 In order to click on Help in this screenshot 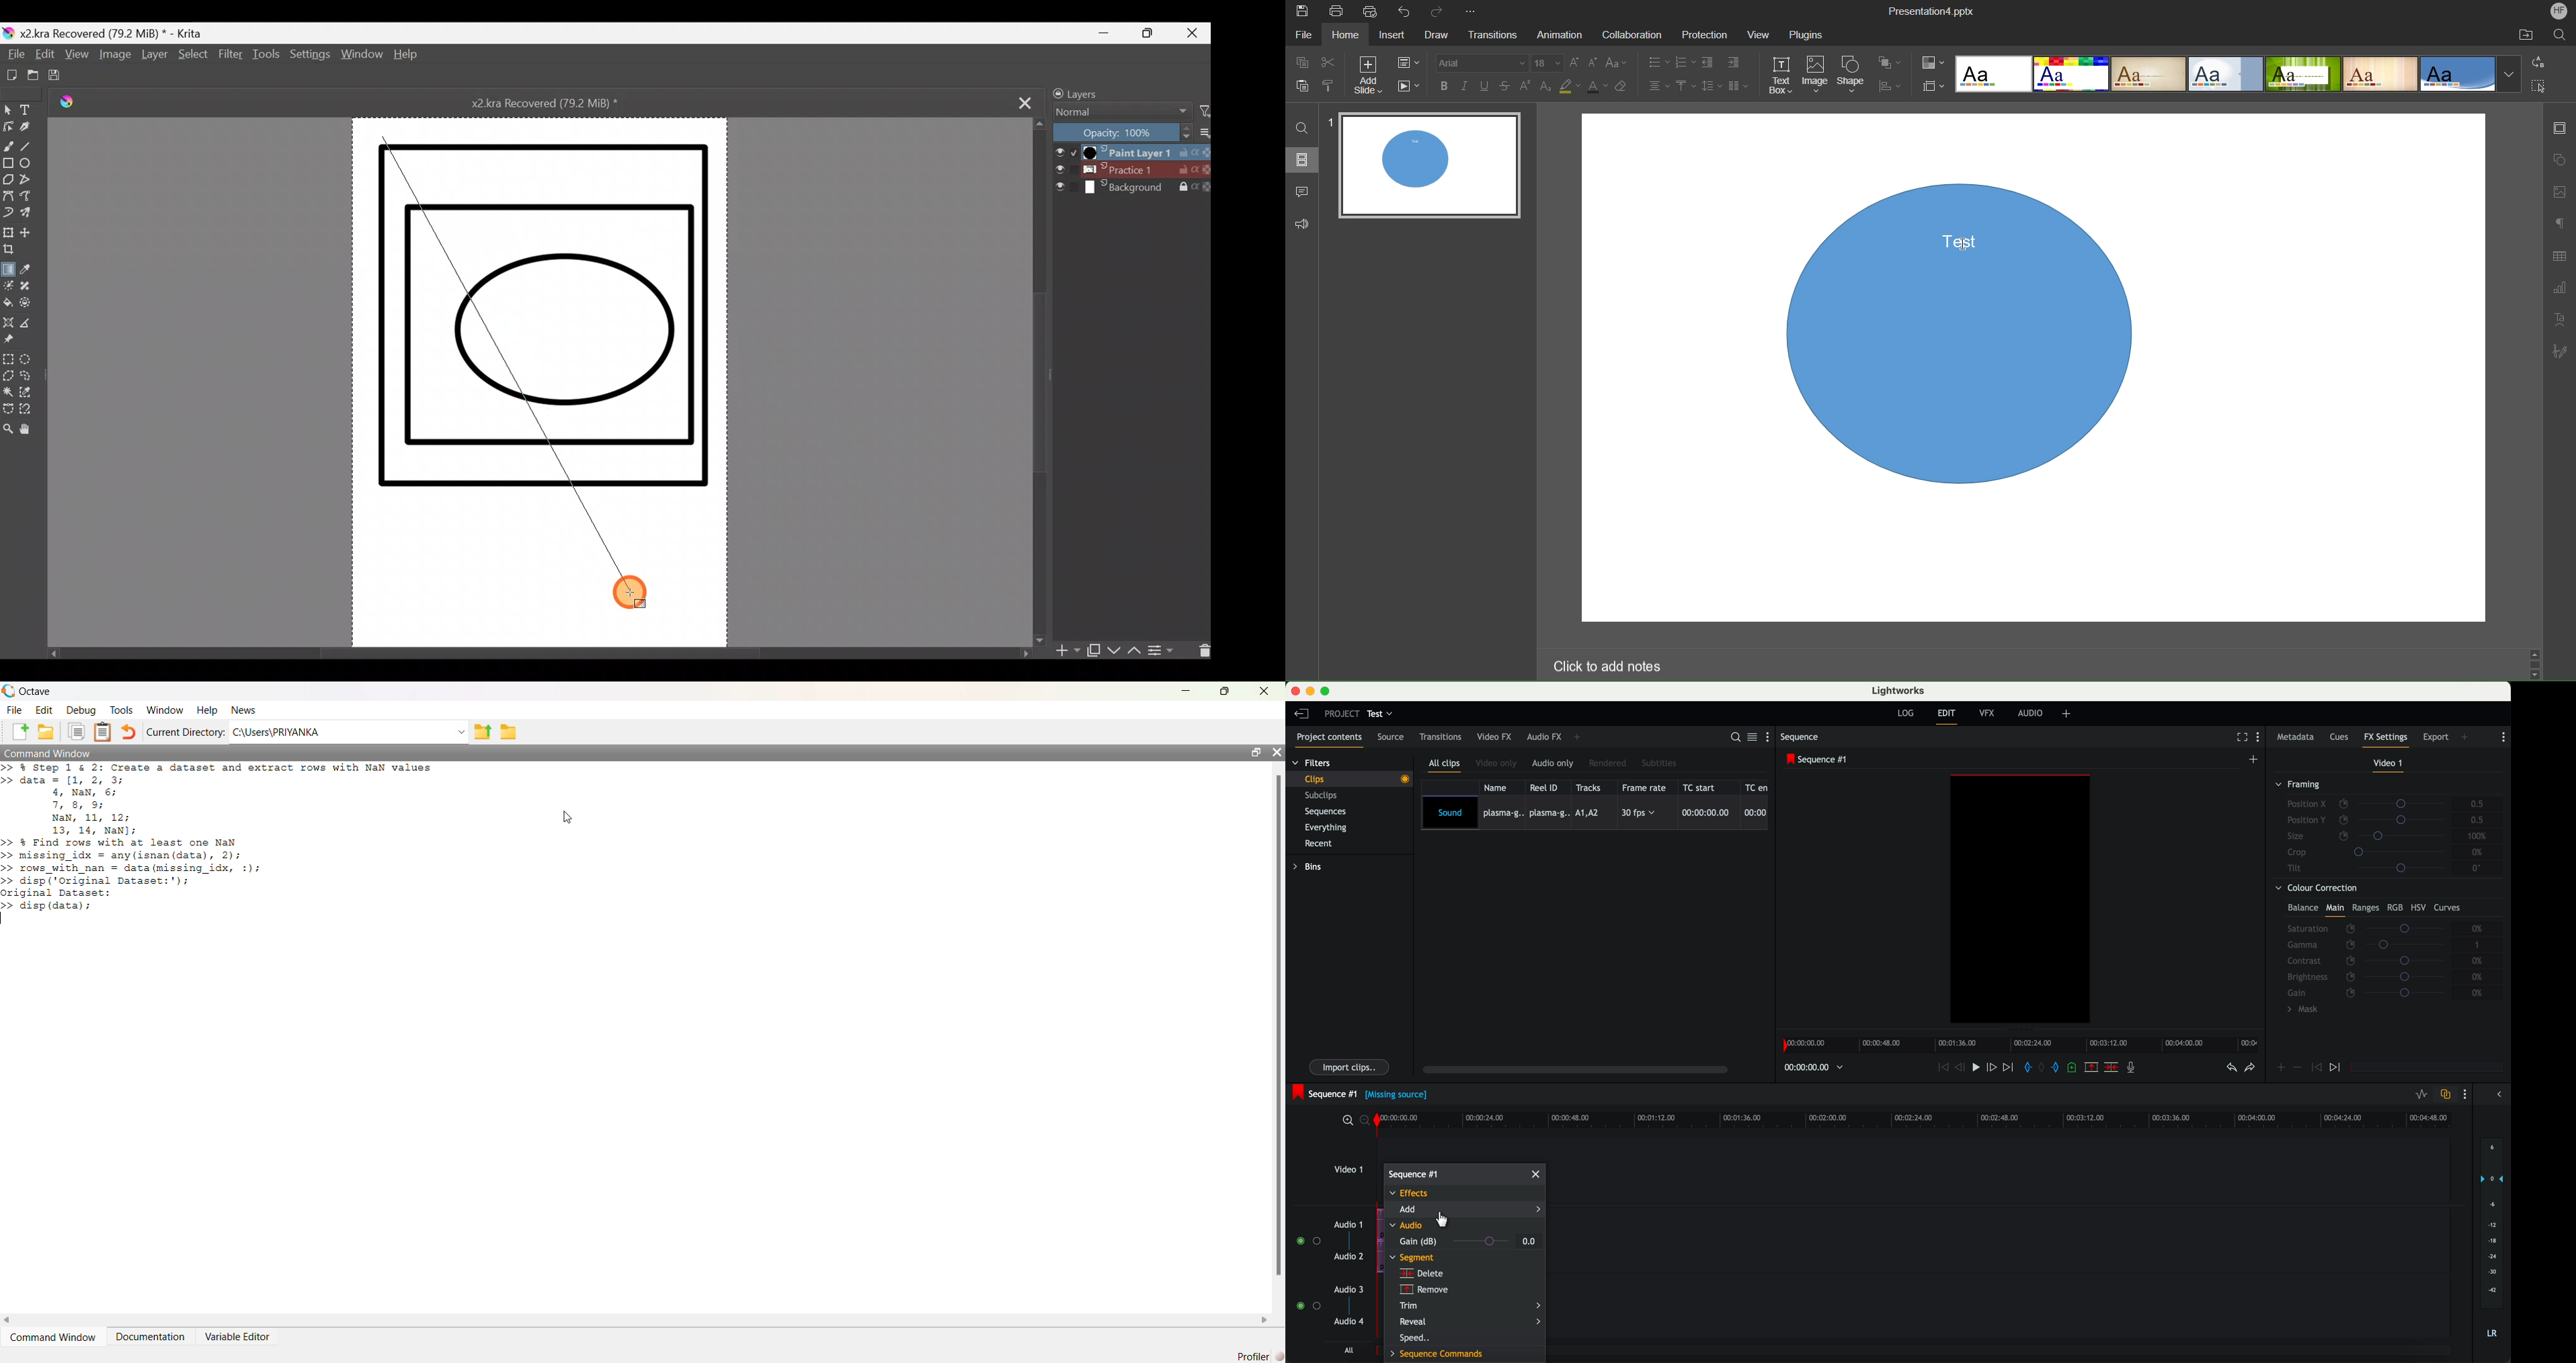, I will do `click(207, 711)`.